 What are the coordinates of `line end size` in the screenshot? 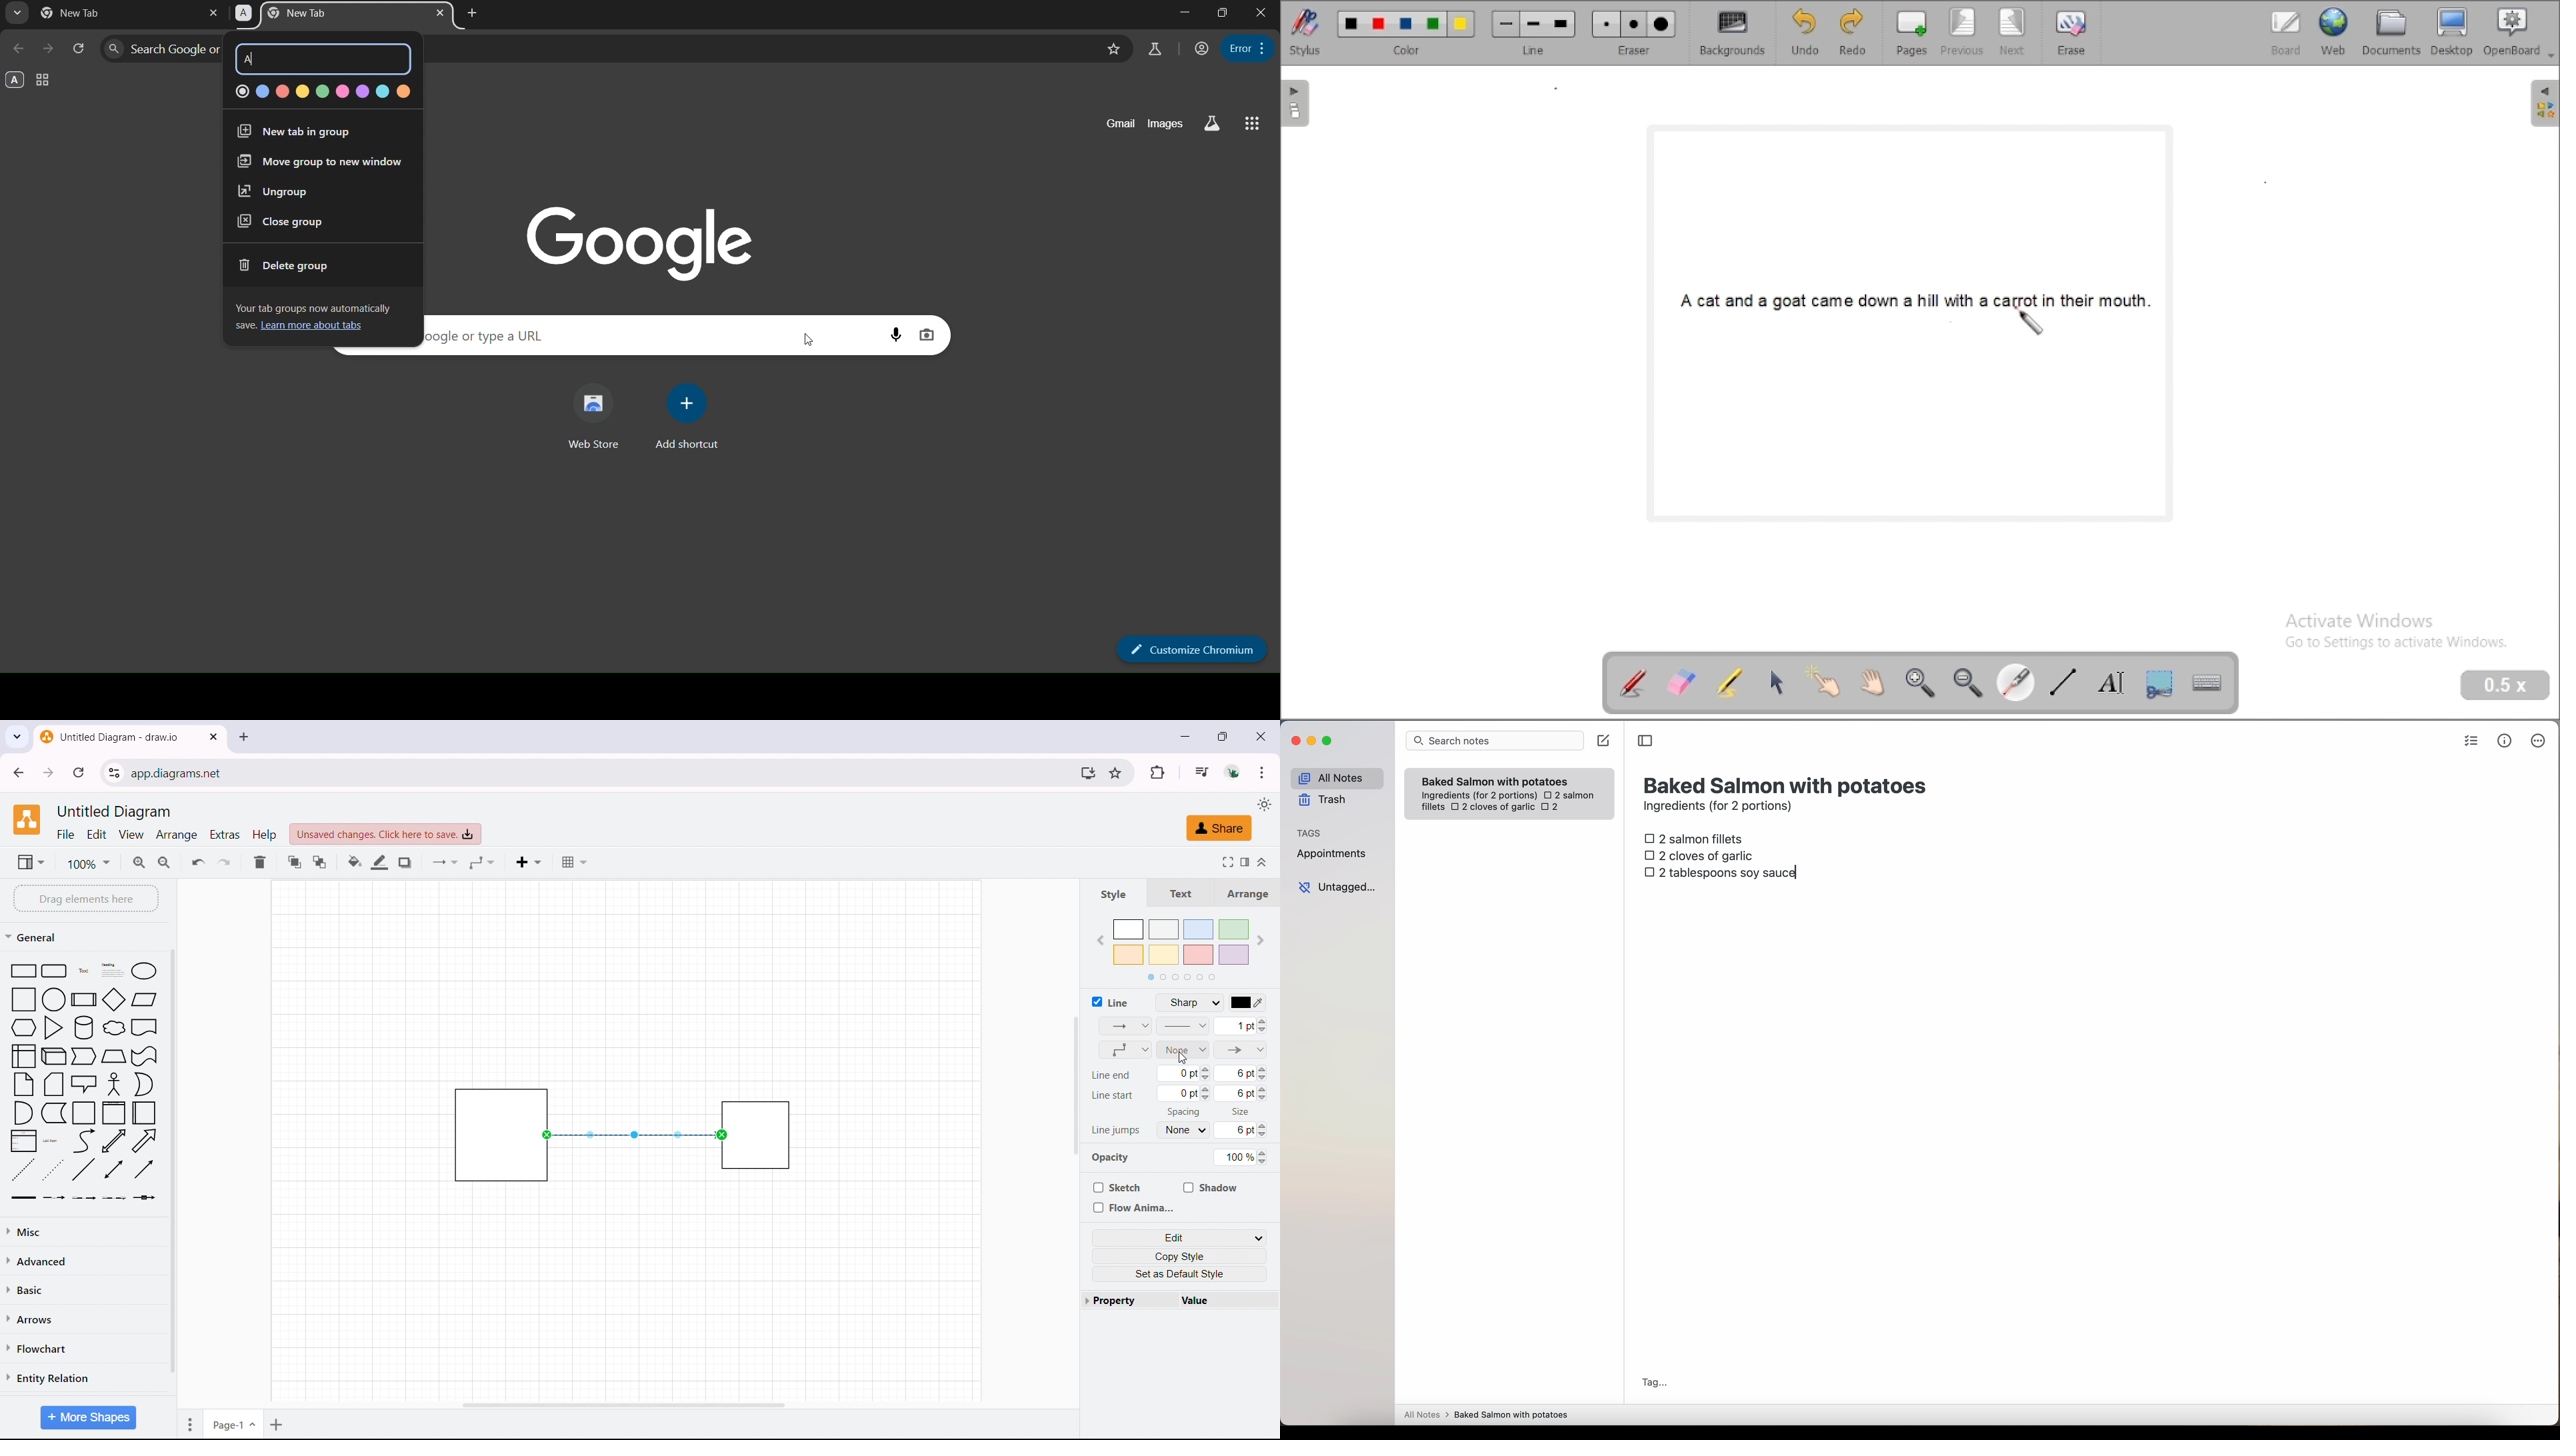 It's located at (1214, 1074).